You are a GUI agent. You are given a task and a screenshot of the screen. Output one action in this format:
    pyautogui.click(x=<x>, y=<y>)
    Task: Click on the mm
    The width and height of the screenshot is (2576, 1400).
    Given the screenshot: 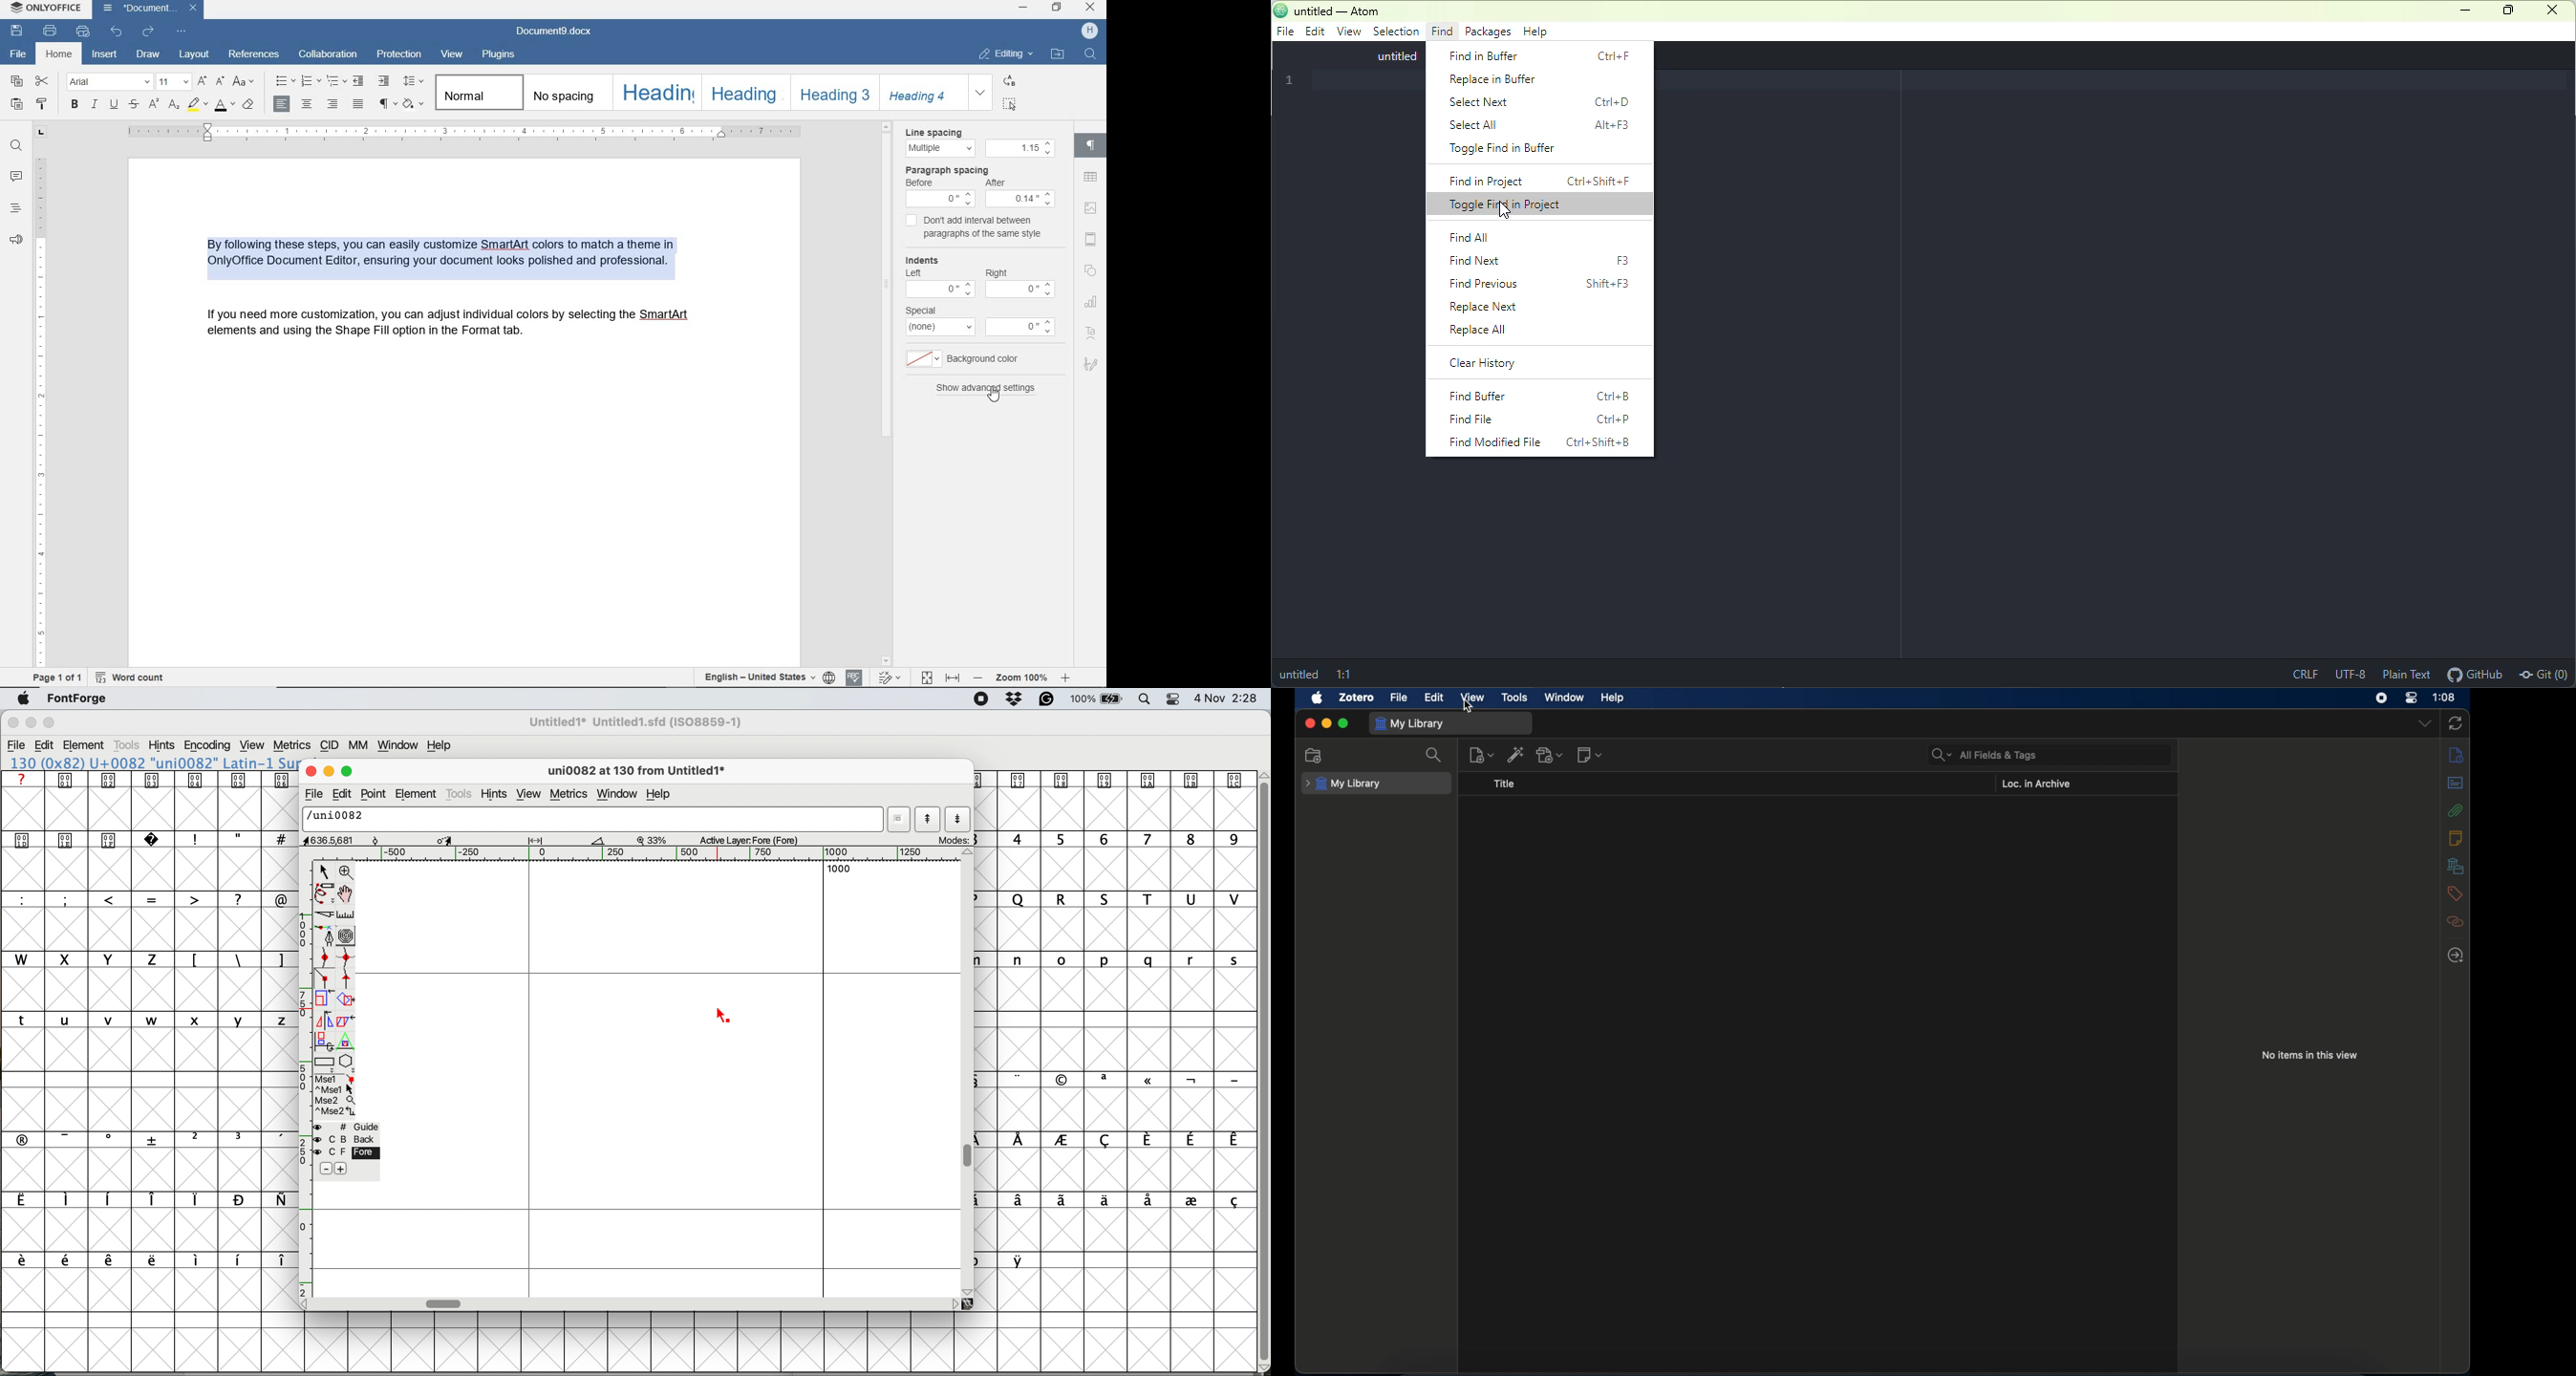 What is the action you would take?
    pyautogui.click(x=361, y=745)
    